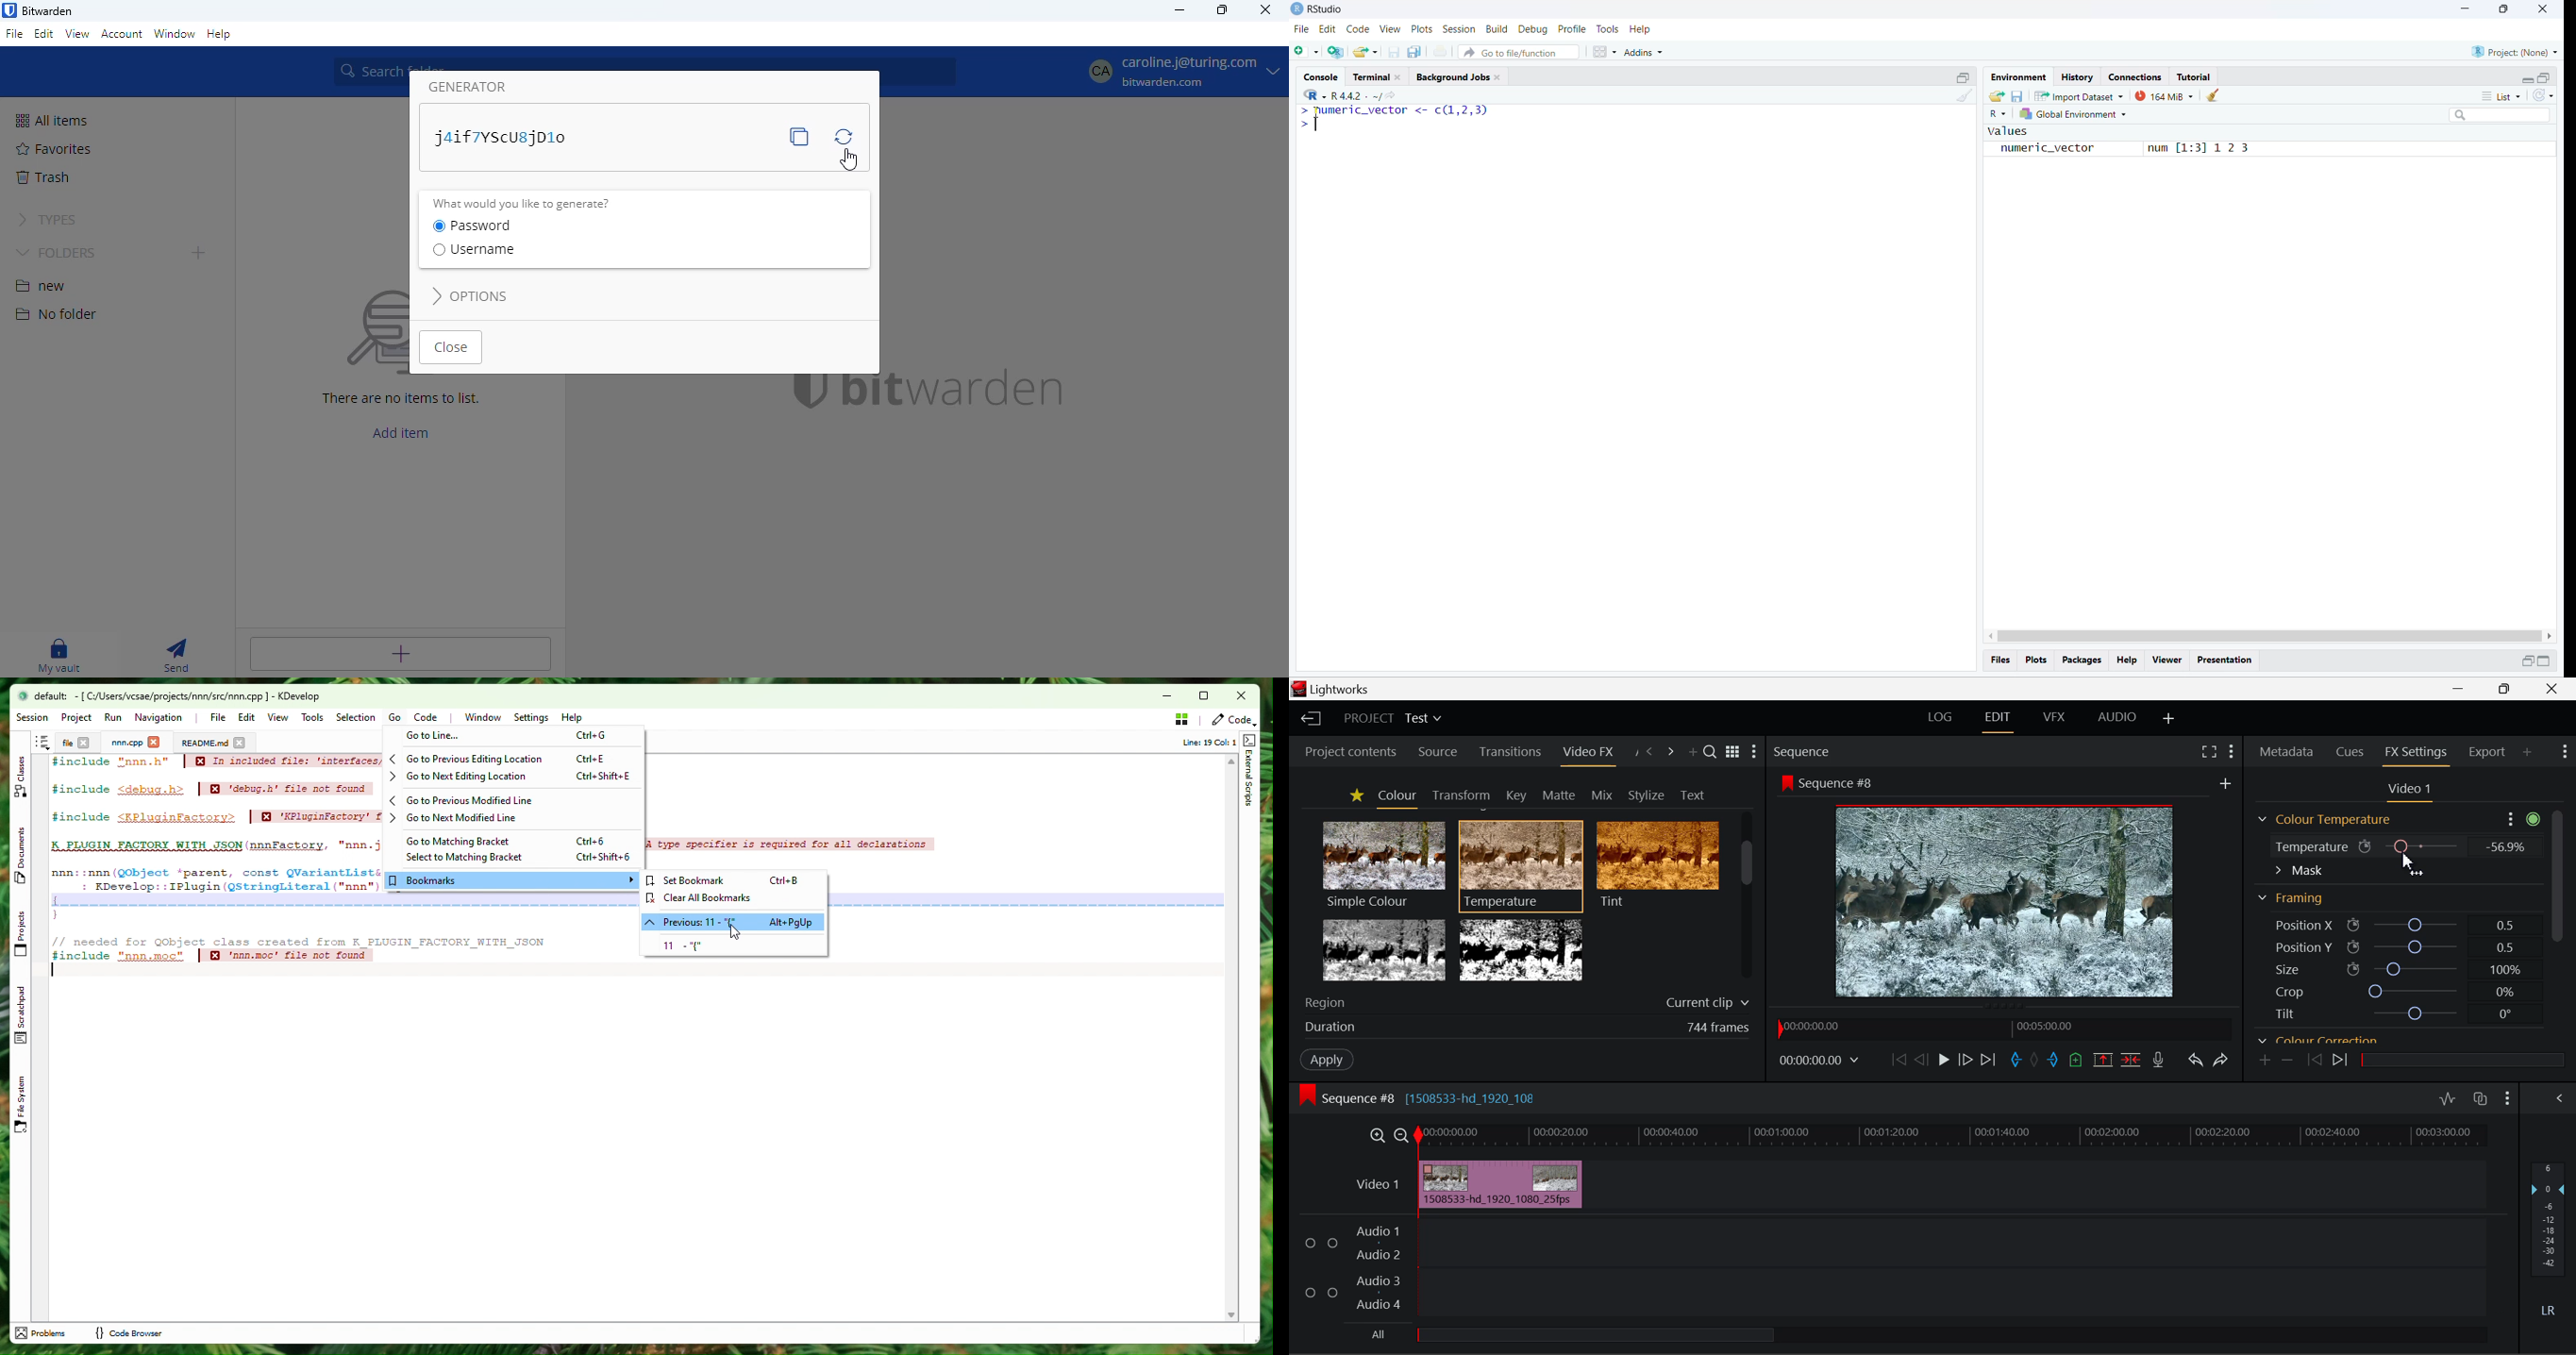 The image size is (2576, 1372). What do you see at coordinates (55, 313) in the screenshot?
I see `no folder` at bounding box center [55, 313].